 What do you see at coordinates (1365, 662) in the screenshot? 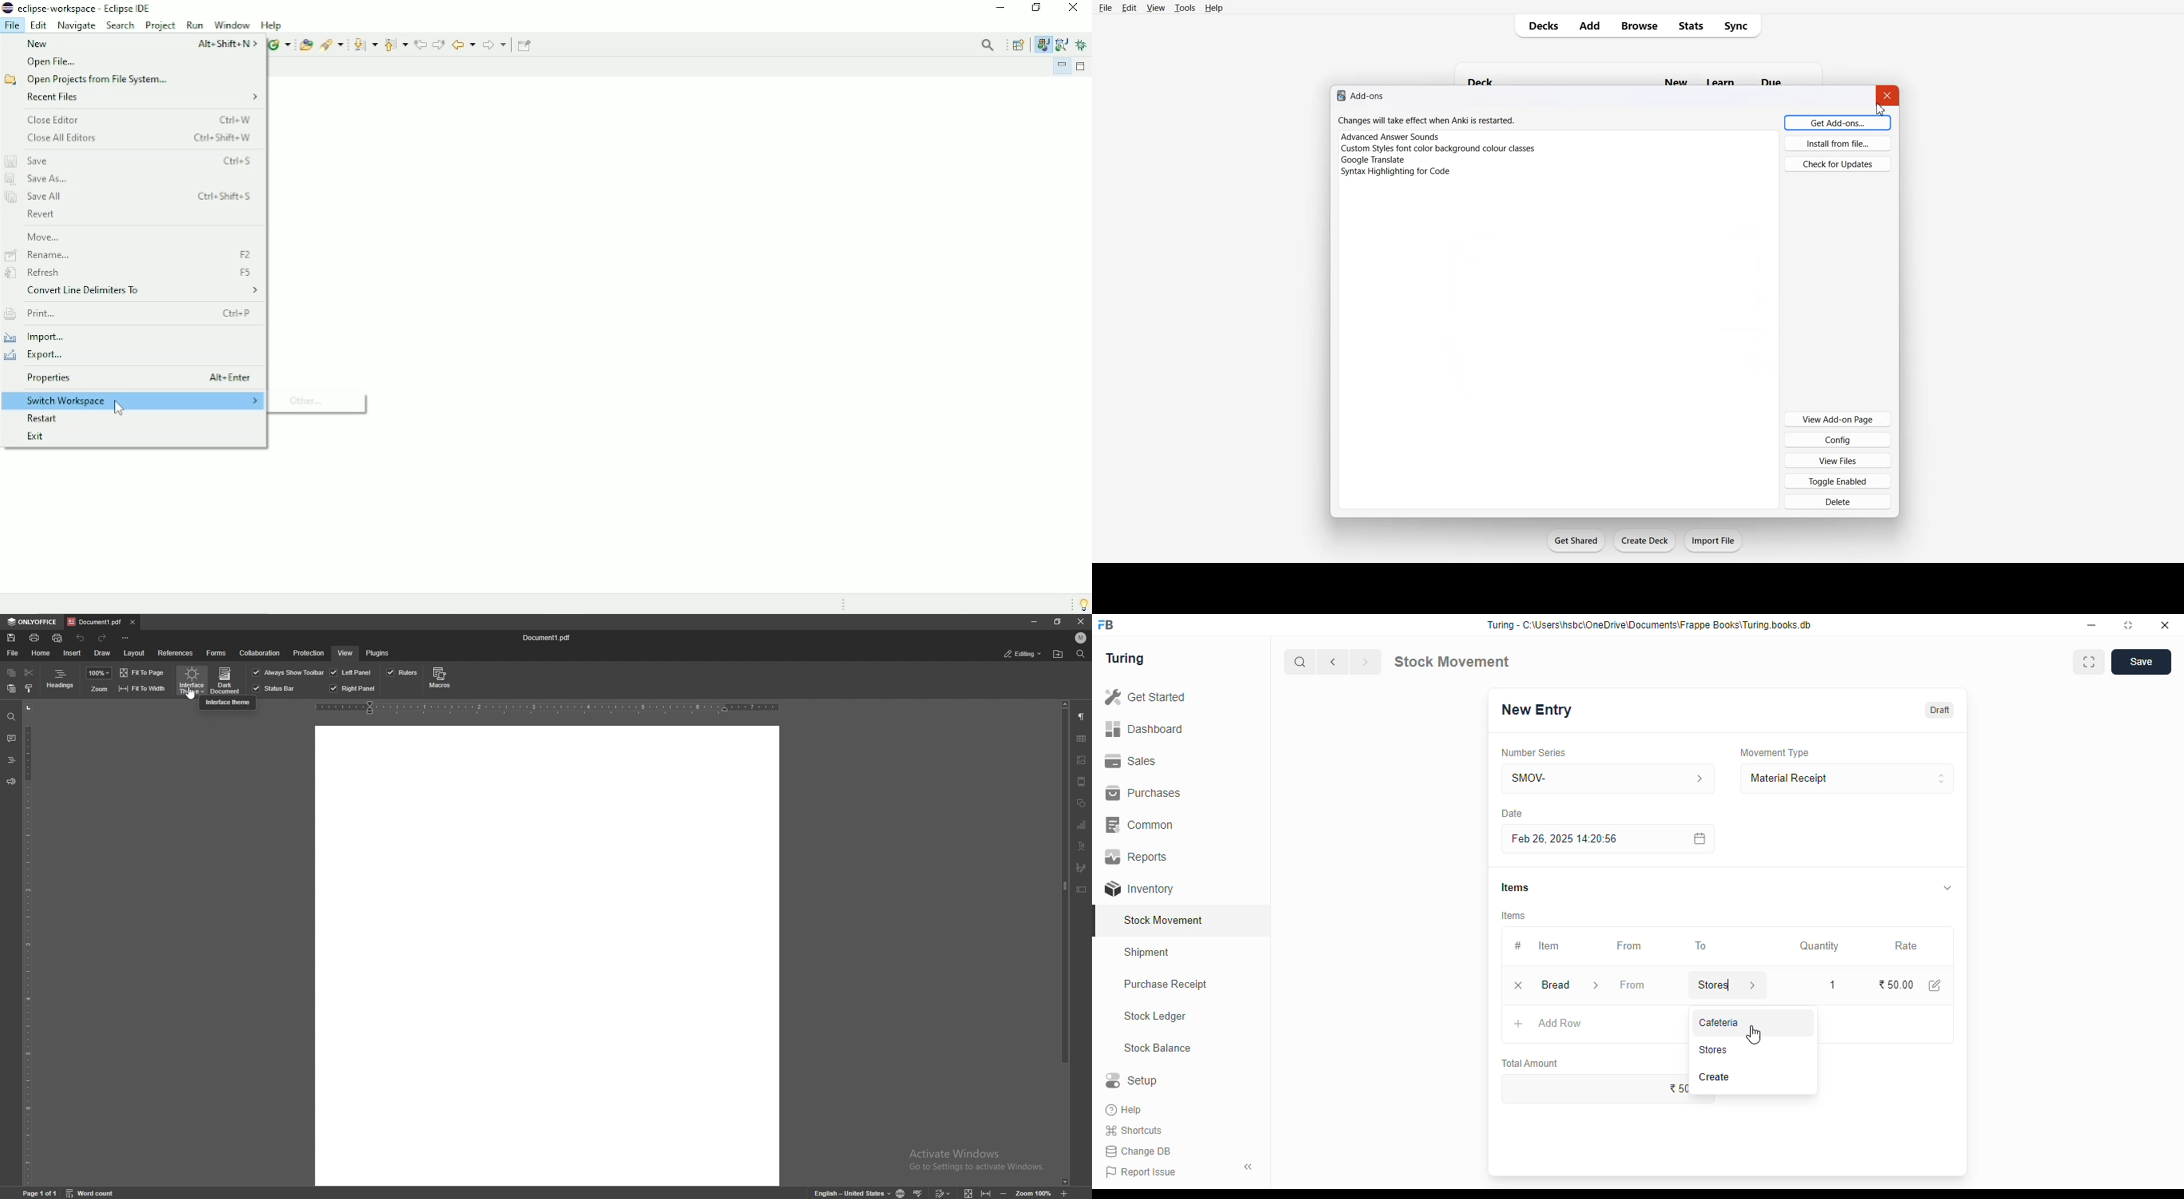
I see `next` at bounding box center [1365, 662].